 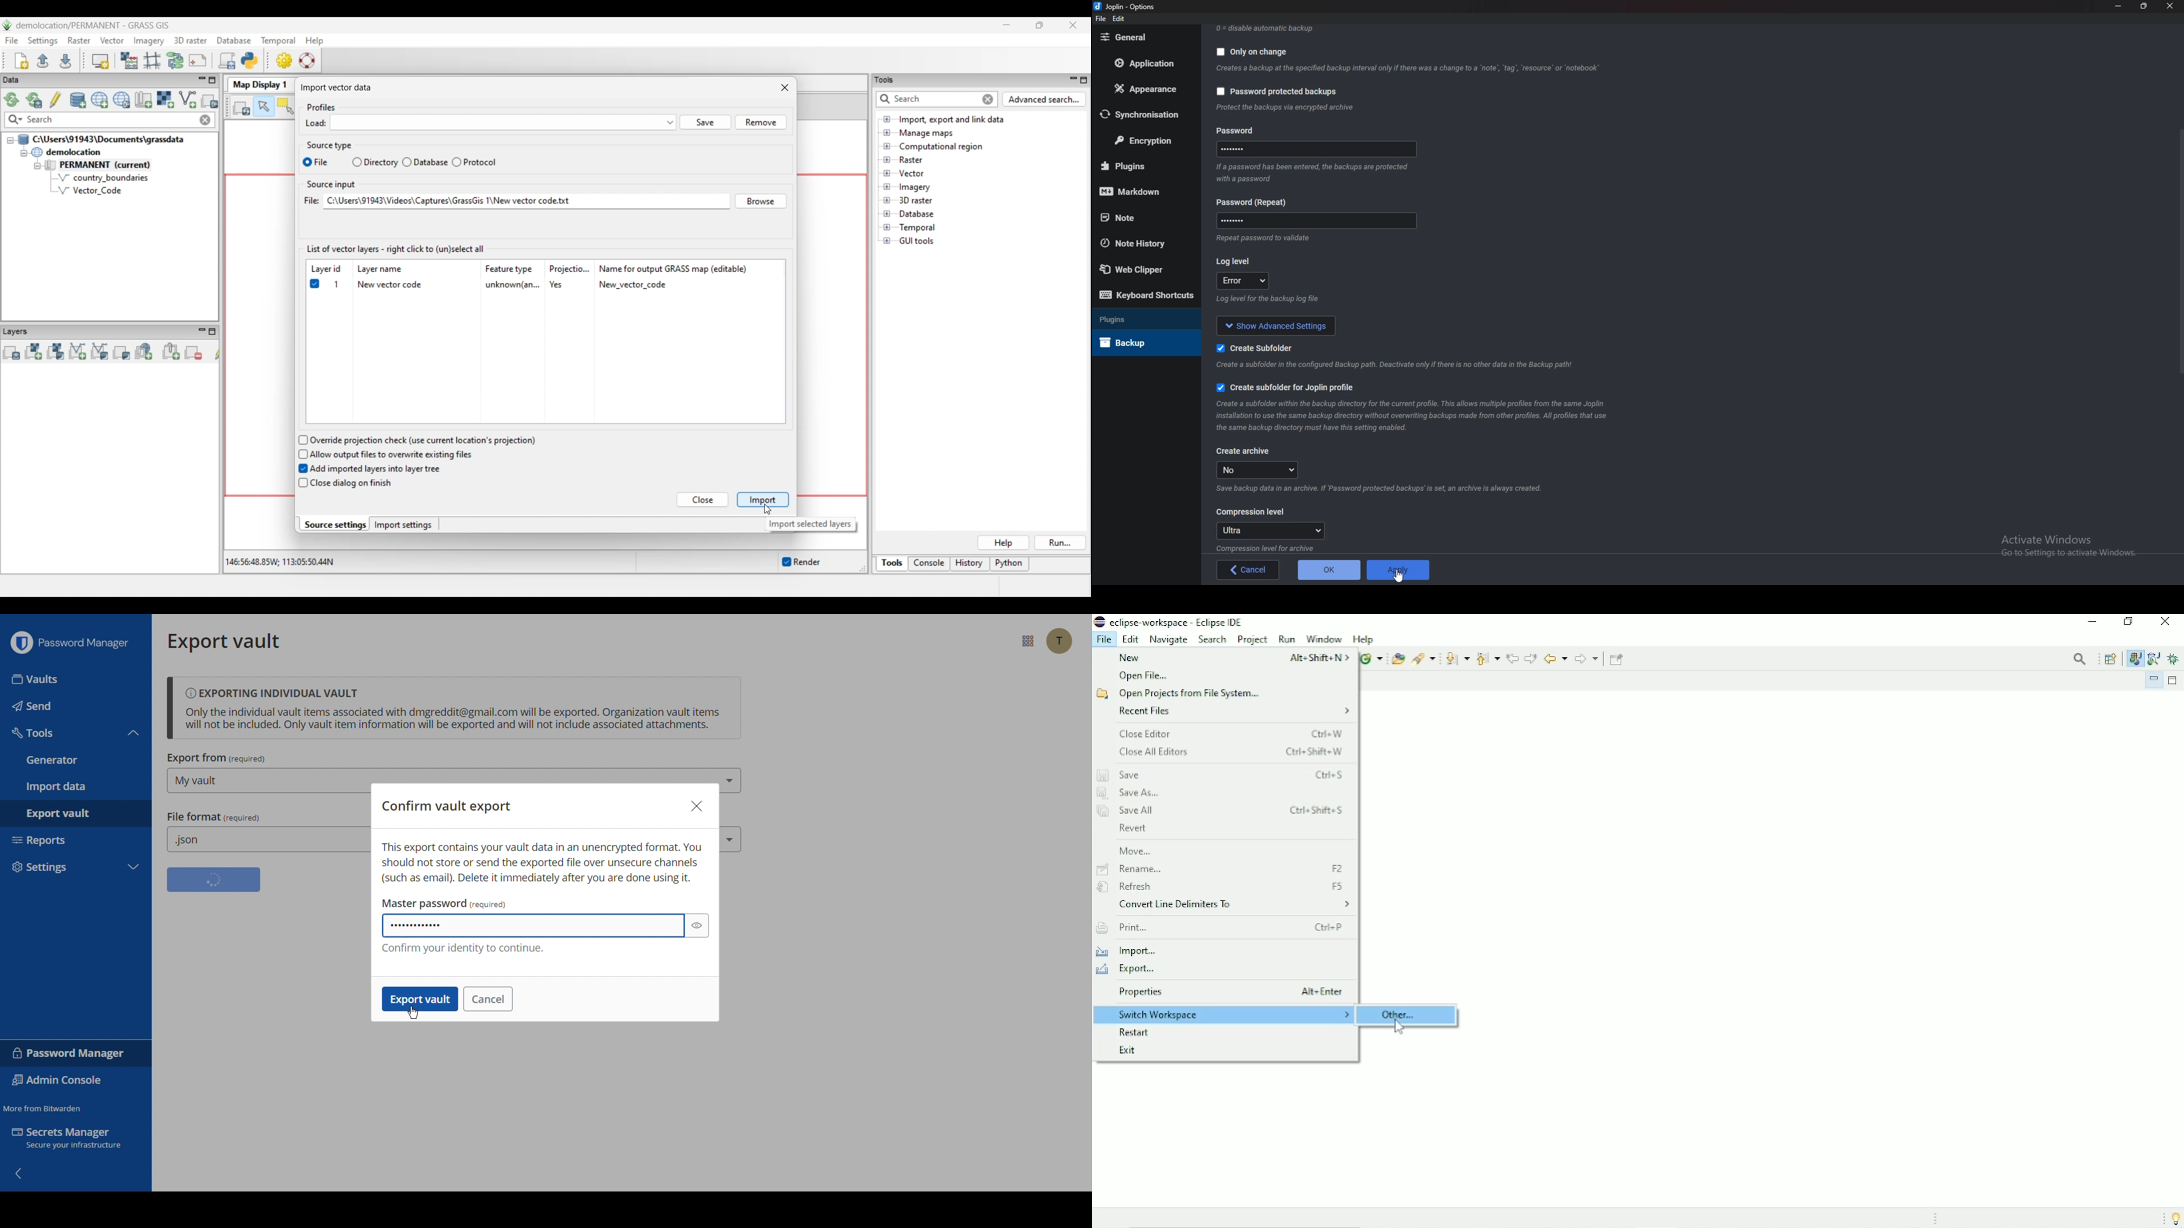 What do you see at coordinates (1145, 140) in the screenshot?
I see `Encryption` at bounding box center [1145, 140].